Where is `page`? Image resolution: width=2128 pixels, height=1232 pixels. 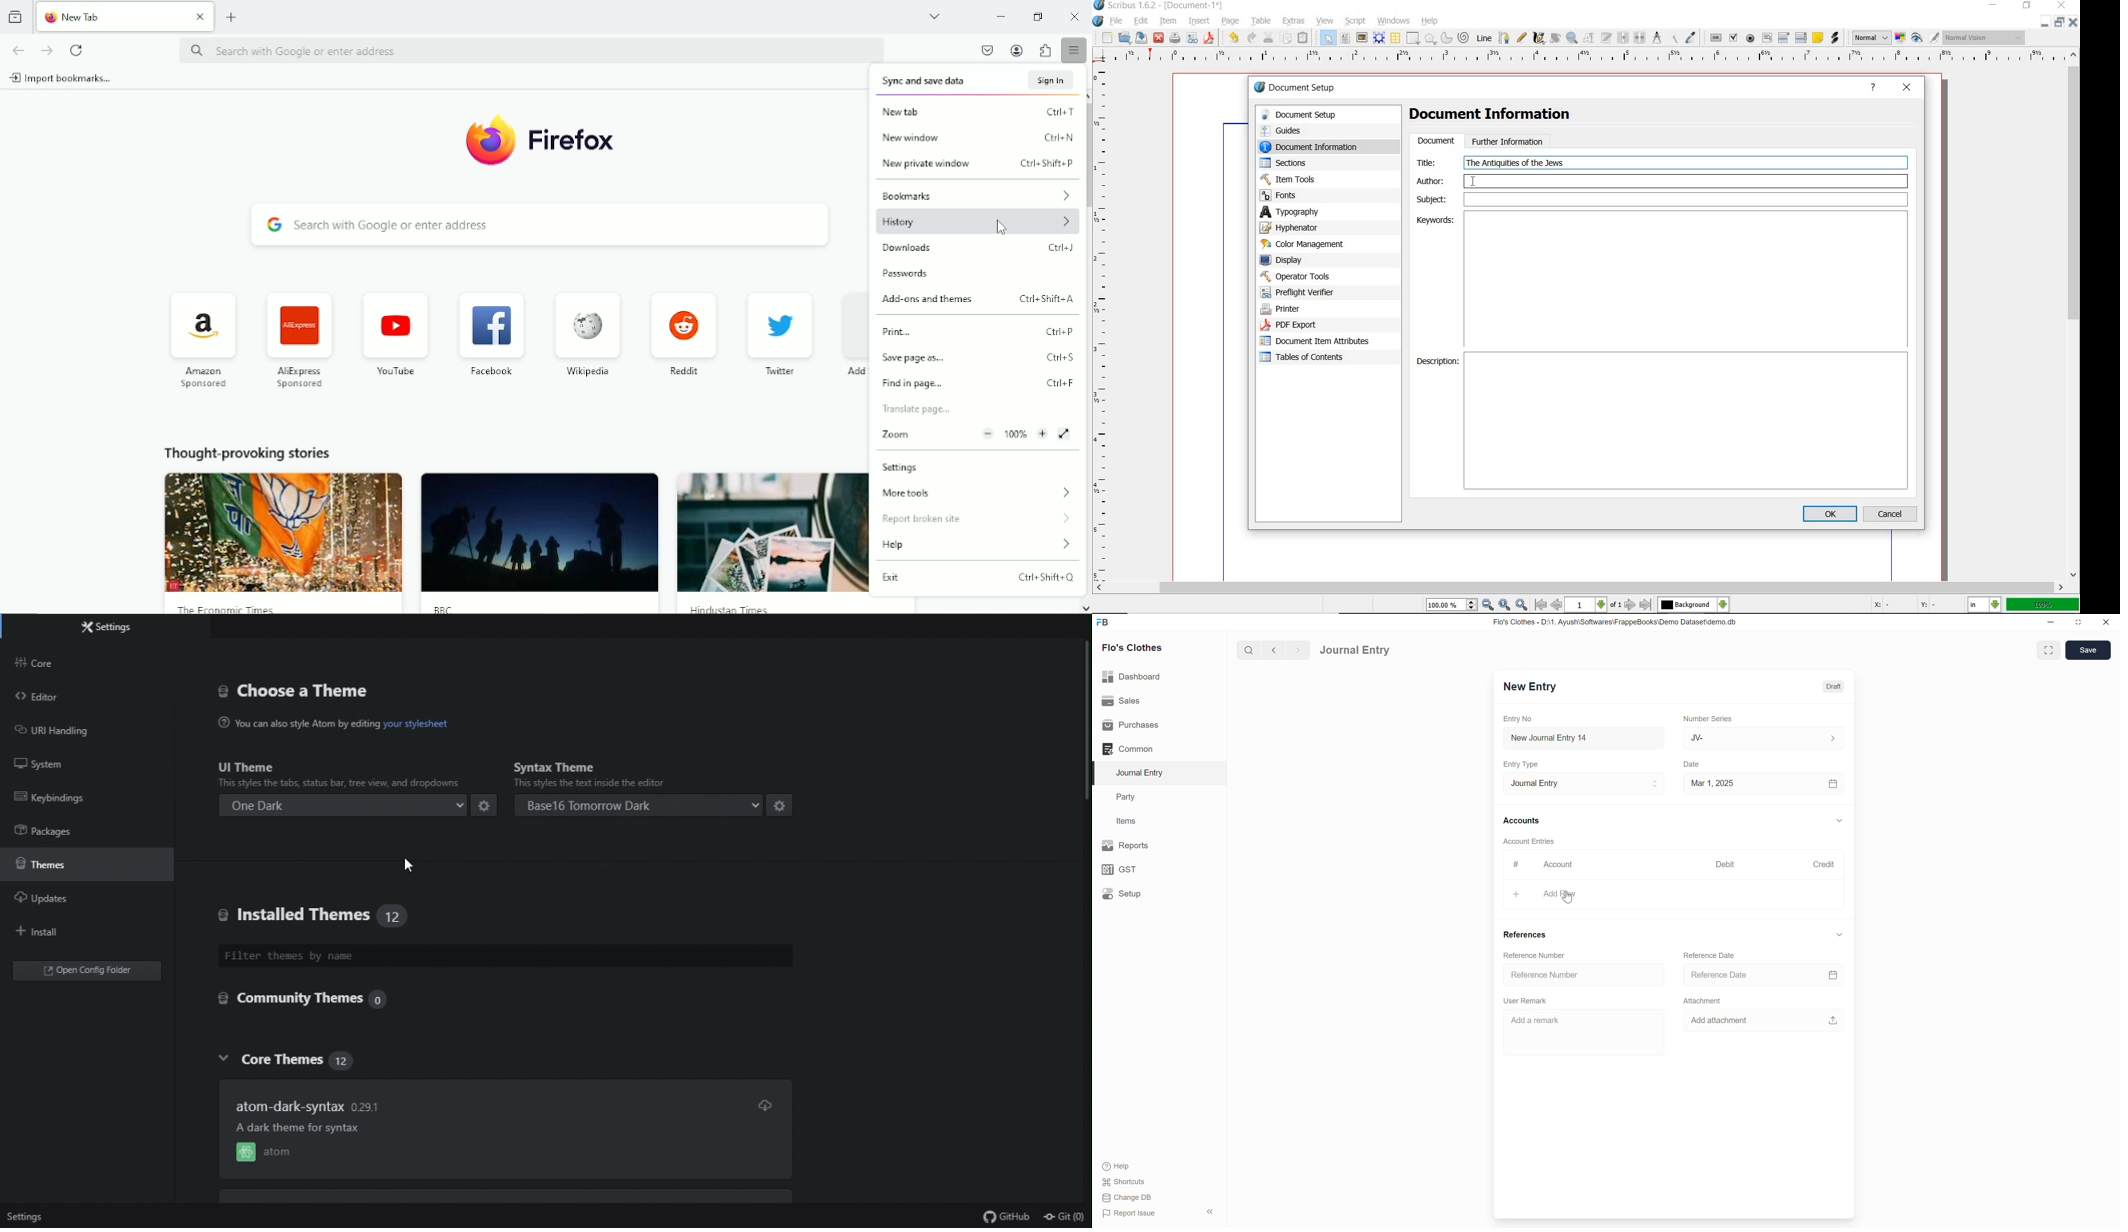 page is located at coordinates (1233, 21).